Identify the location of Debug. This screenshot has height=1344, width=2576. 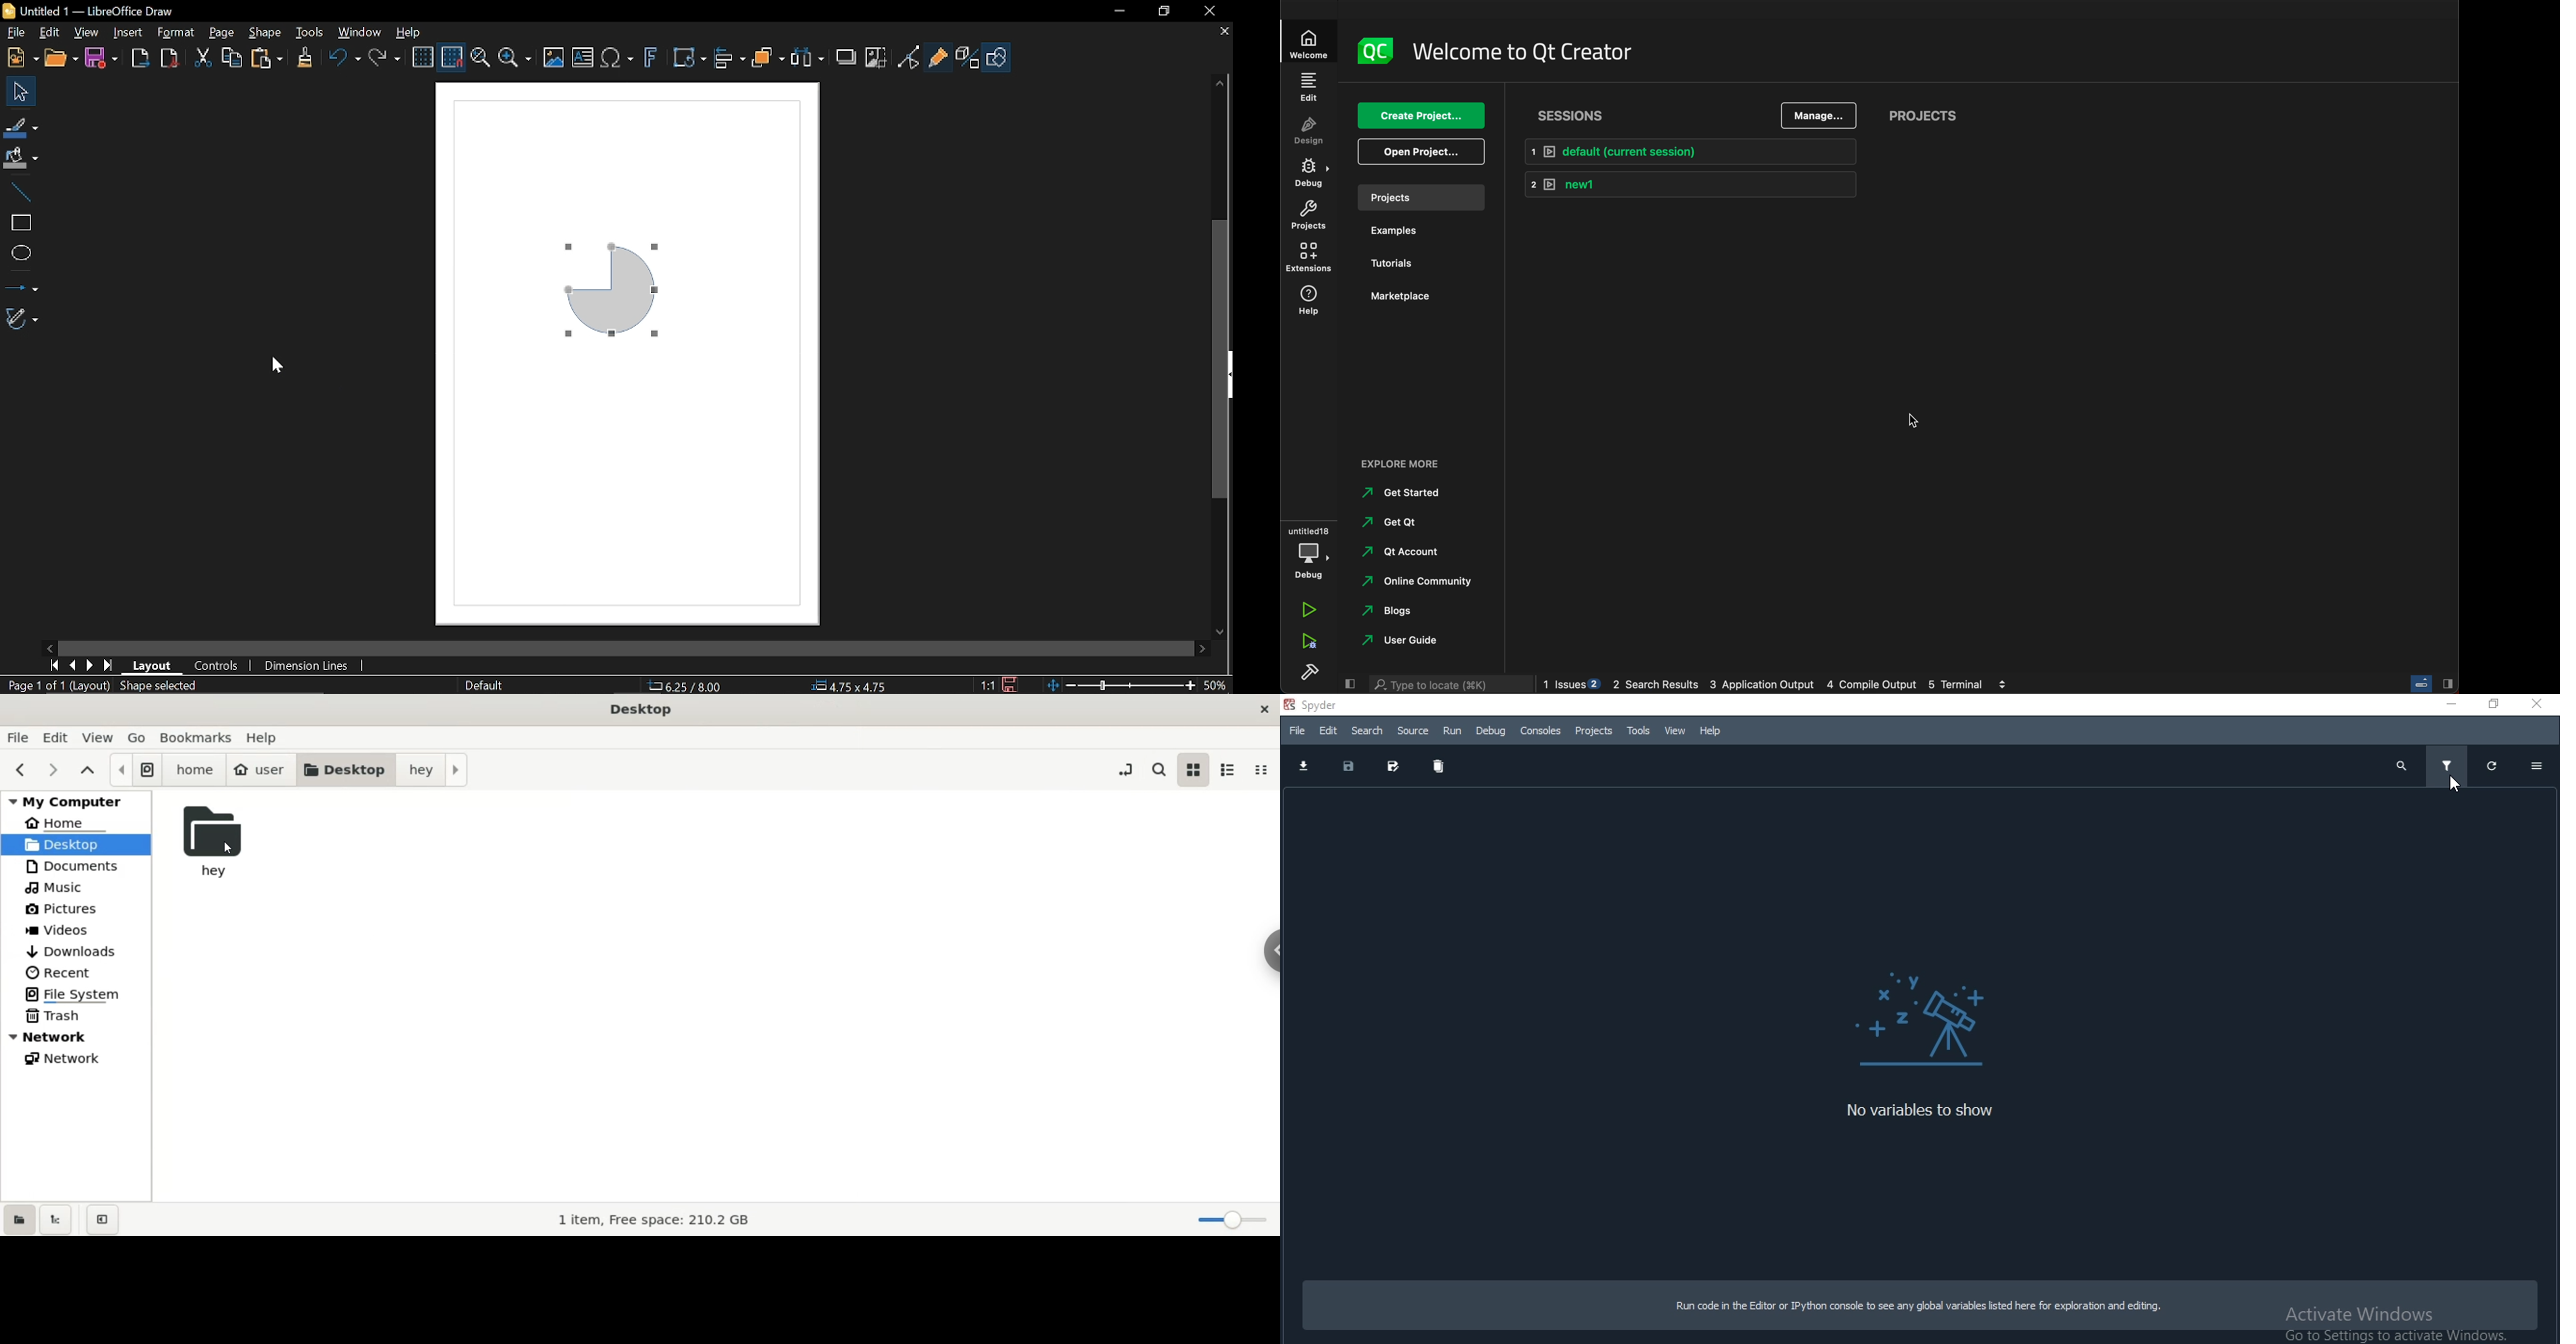
(1489, 730).